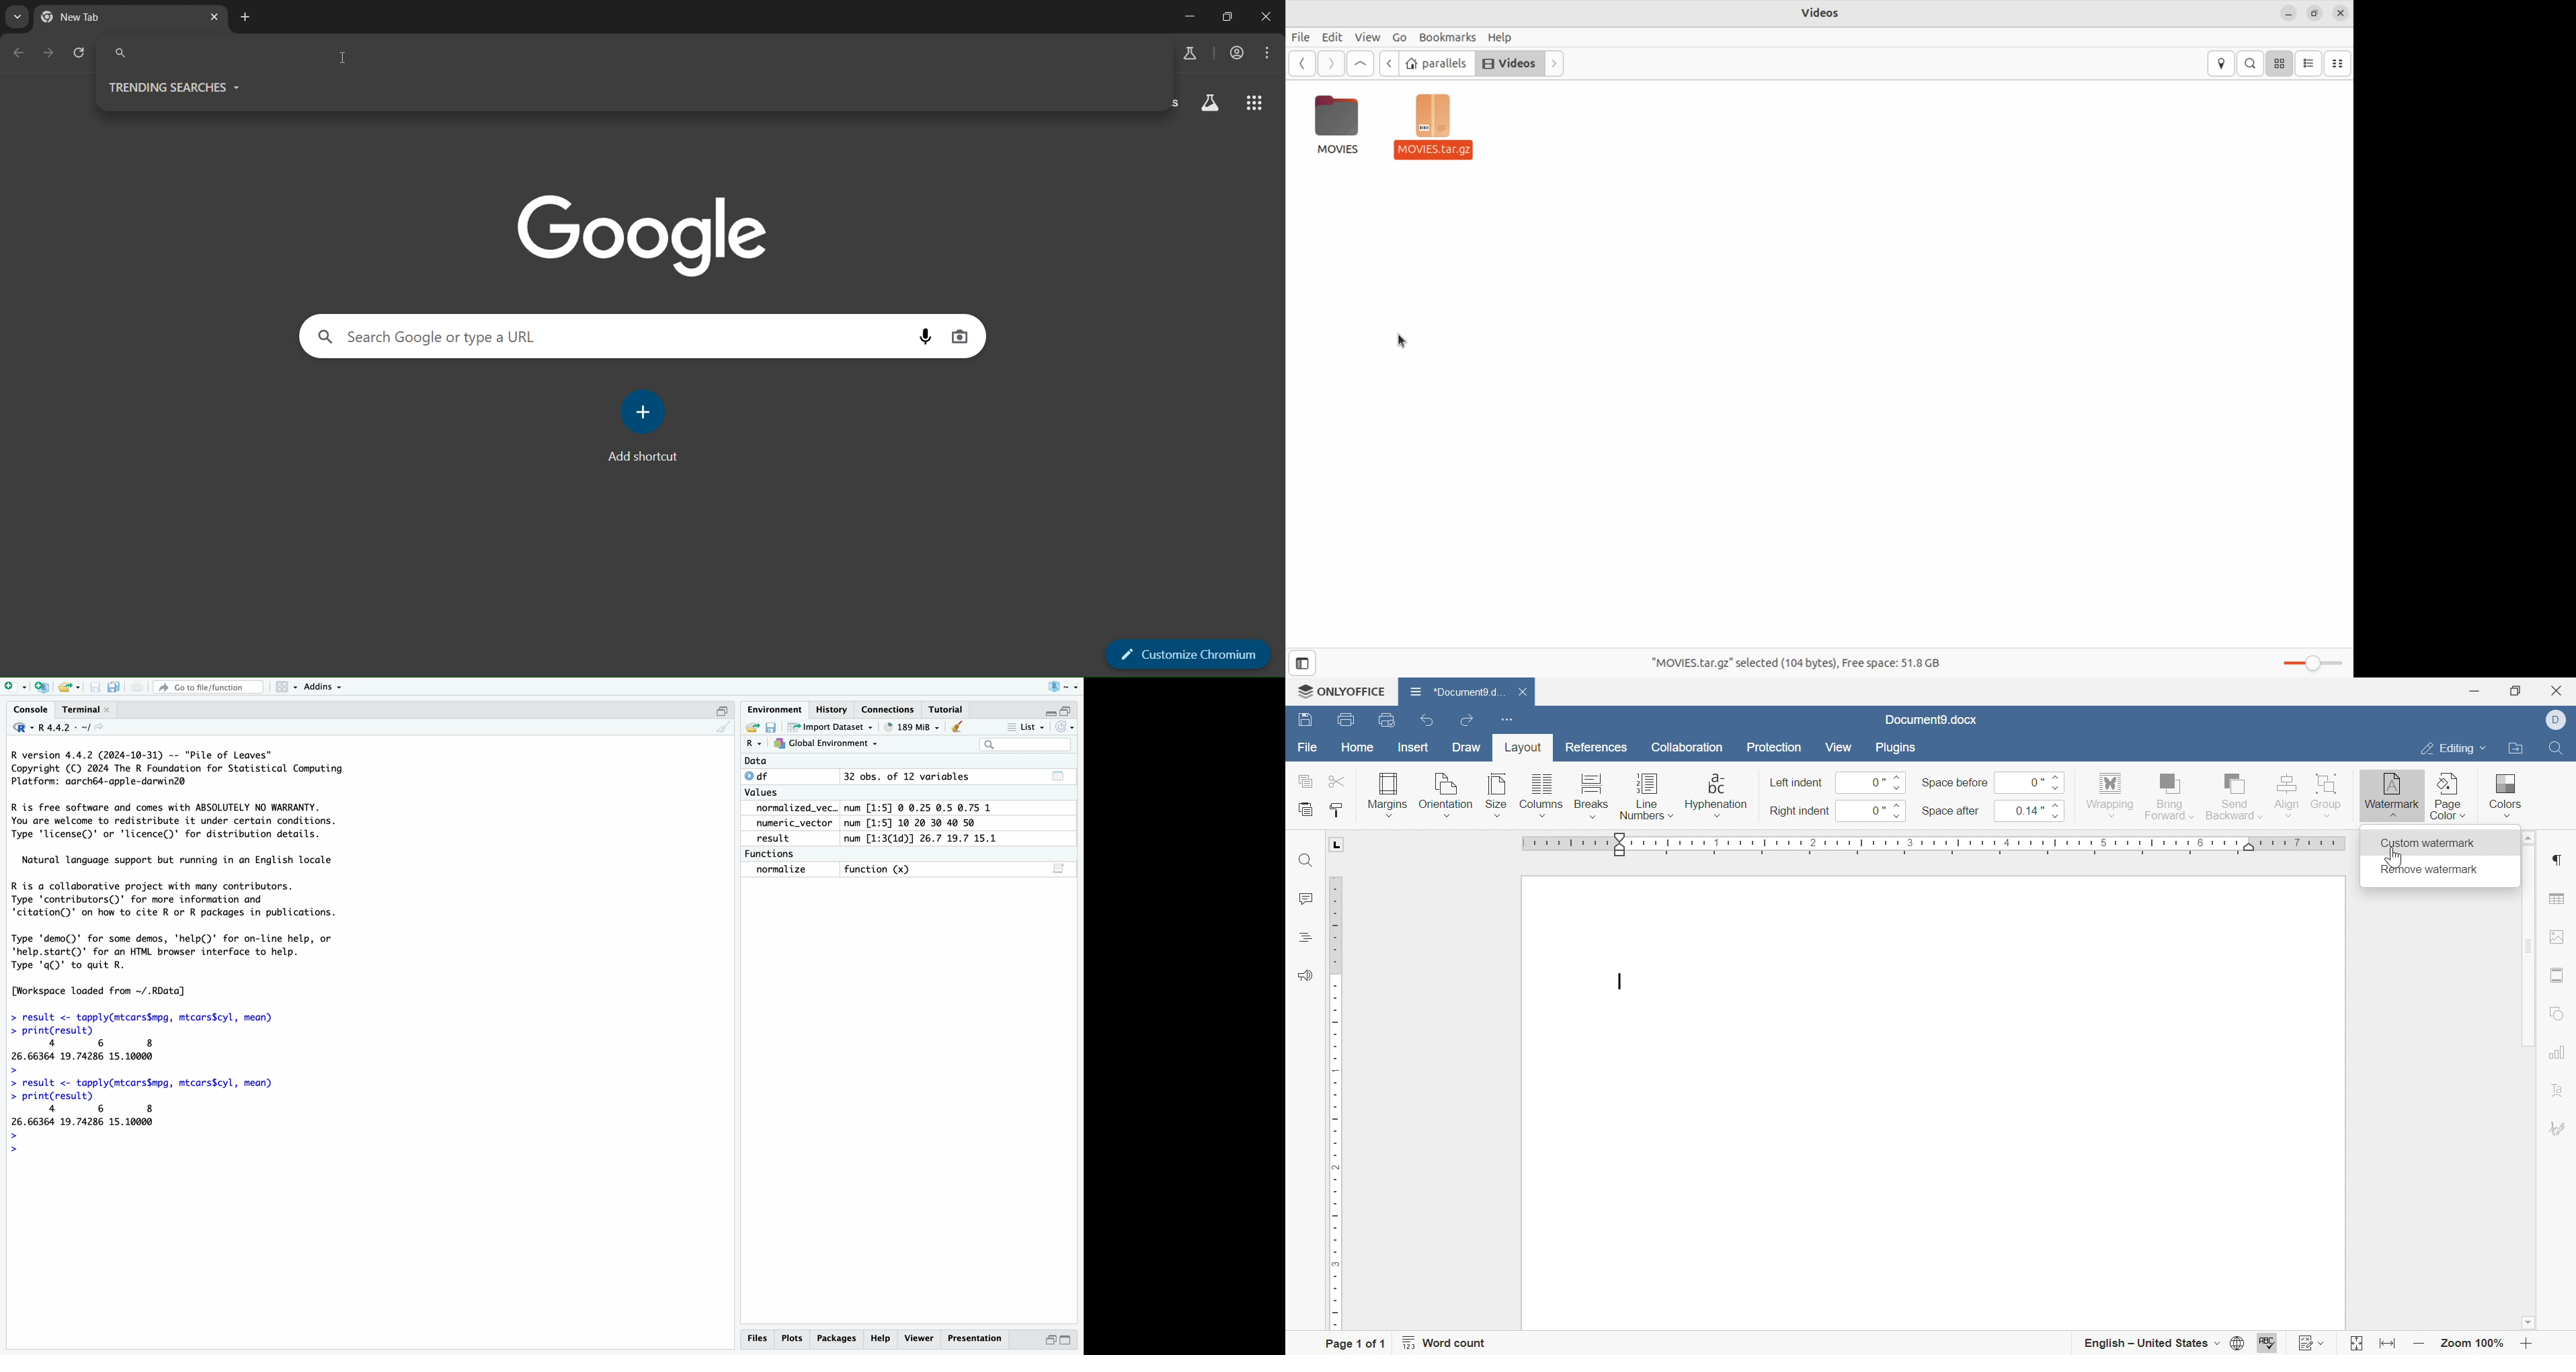 This screenshot has height=1372, width=2576. What do you see at coordinates (1303, 899) in the screenshot?
I see `comments` at bounding box center [1303, 899].